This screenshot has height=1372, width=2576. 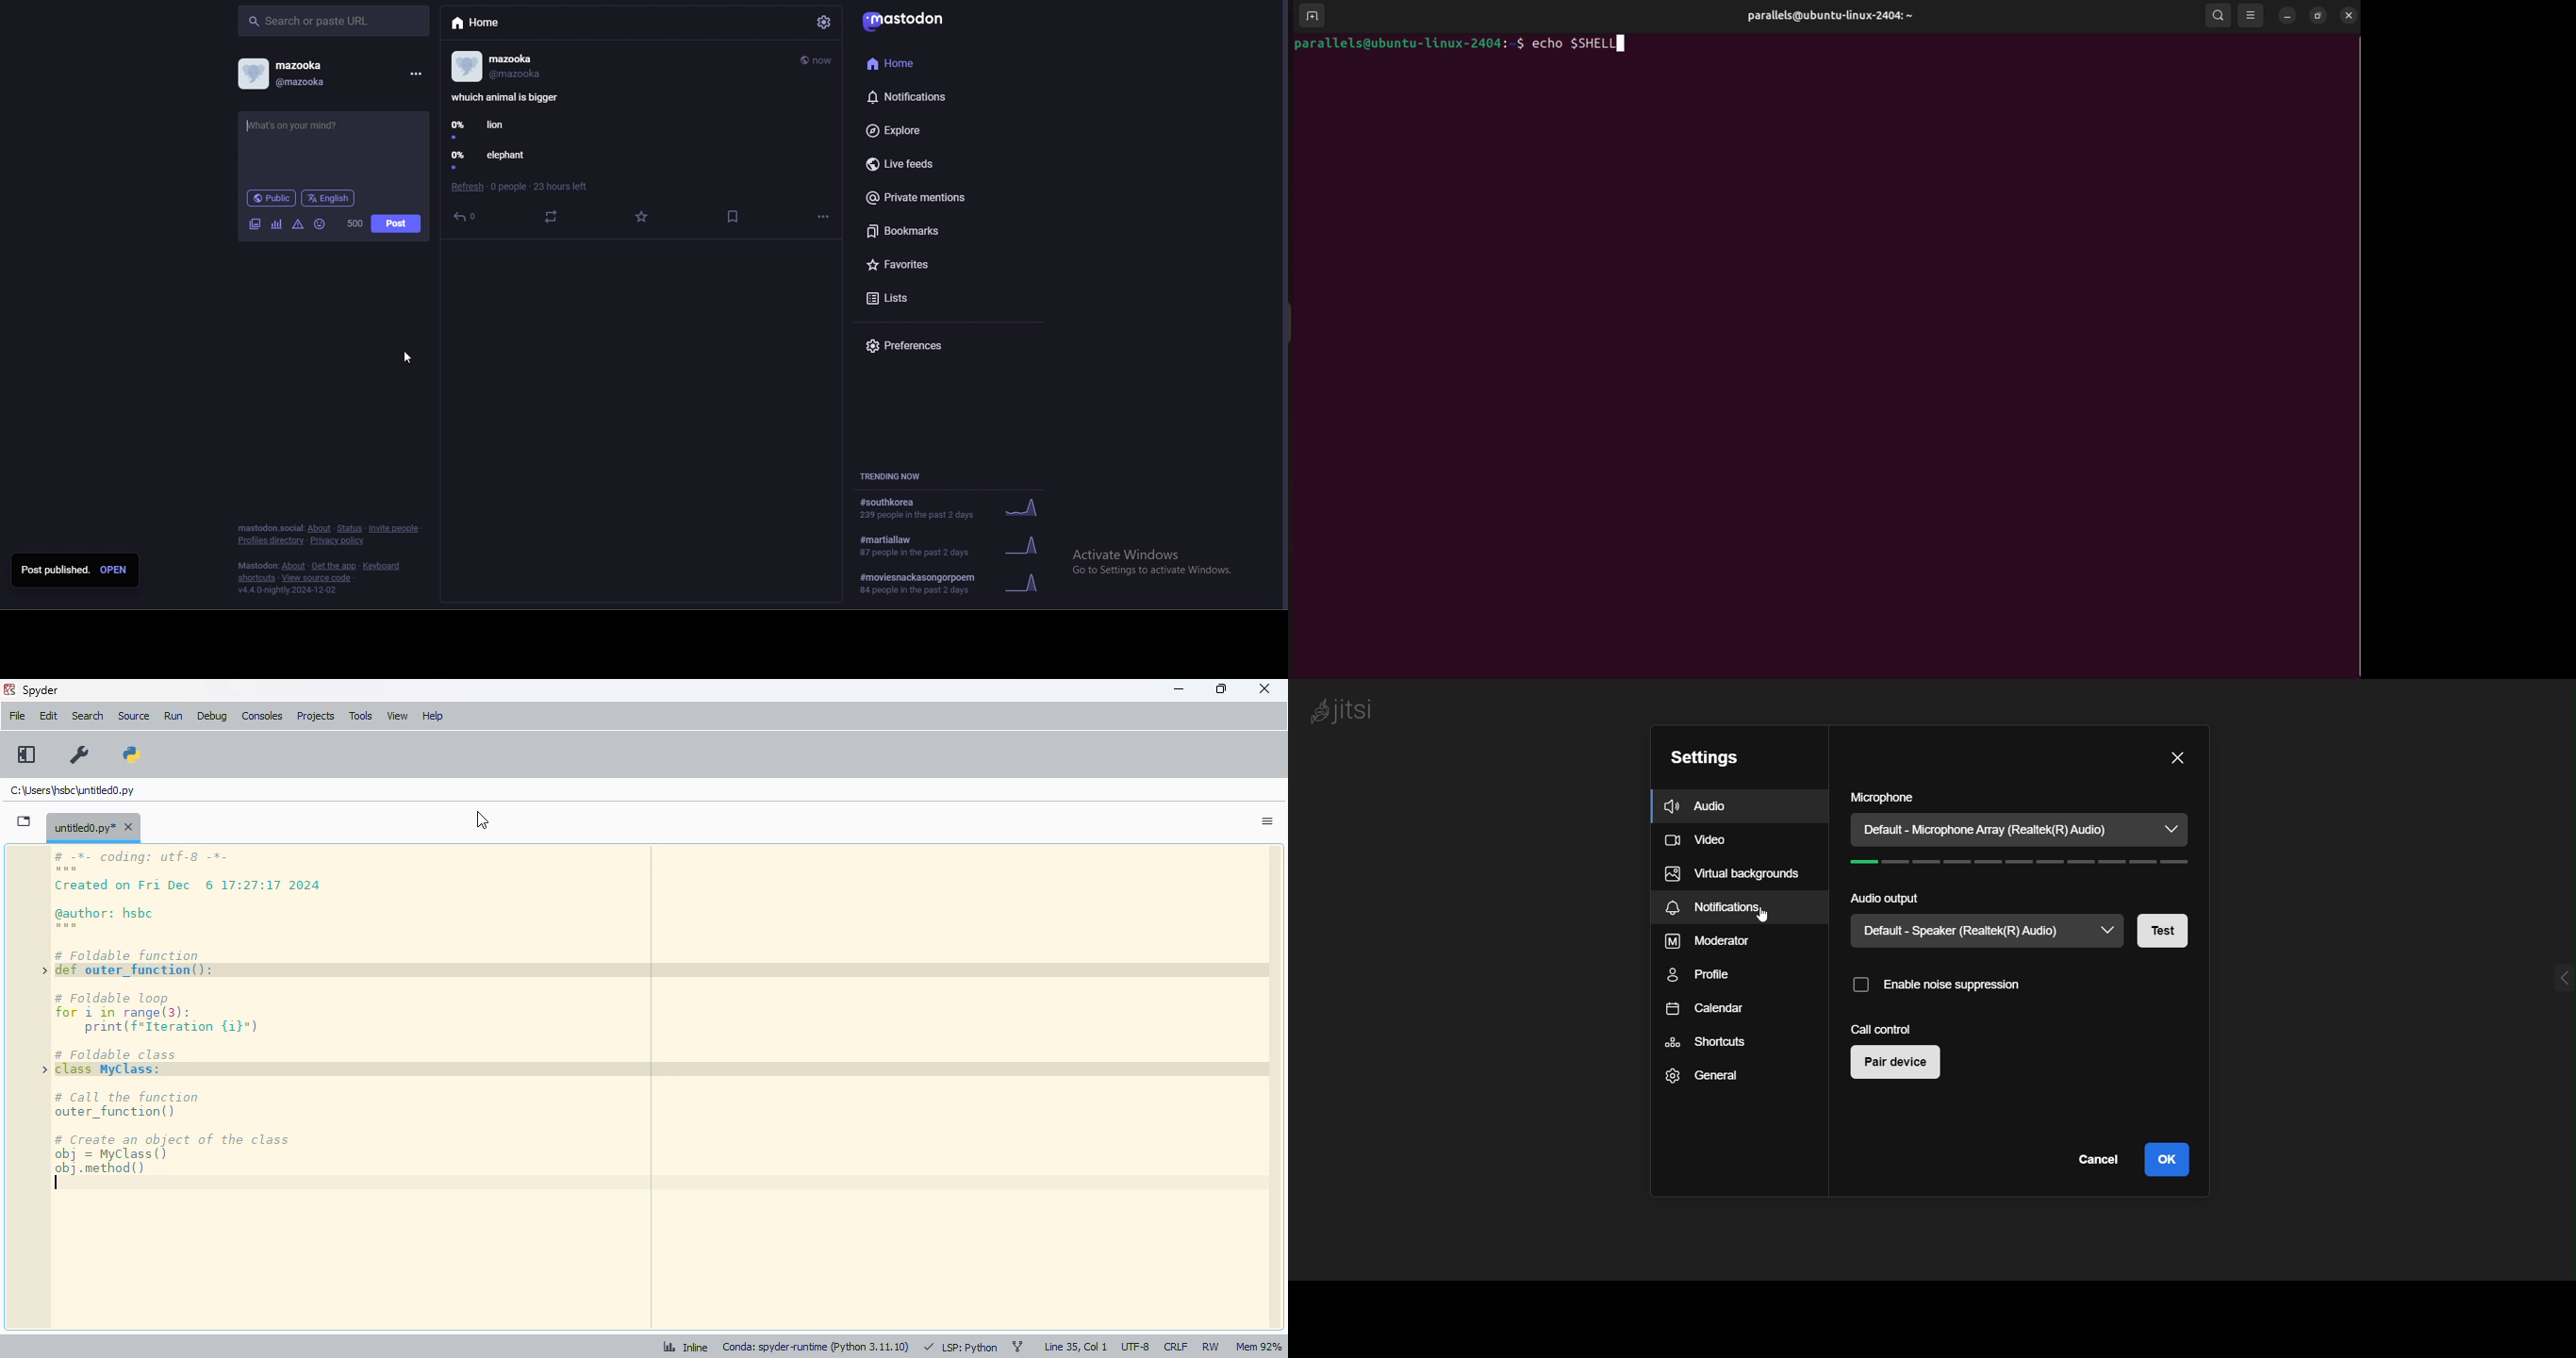 What do you see at coordinates (270, 541) in the screenshot?
I see `profiles directory` at bounding box center [270, 541].